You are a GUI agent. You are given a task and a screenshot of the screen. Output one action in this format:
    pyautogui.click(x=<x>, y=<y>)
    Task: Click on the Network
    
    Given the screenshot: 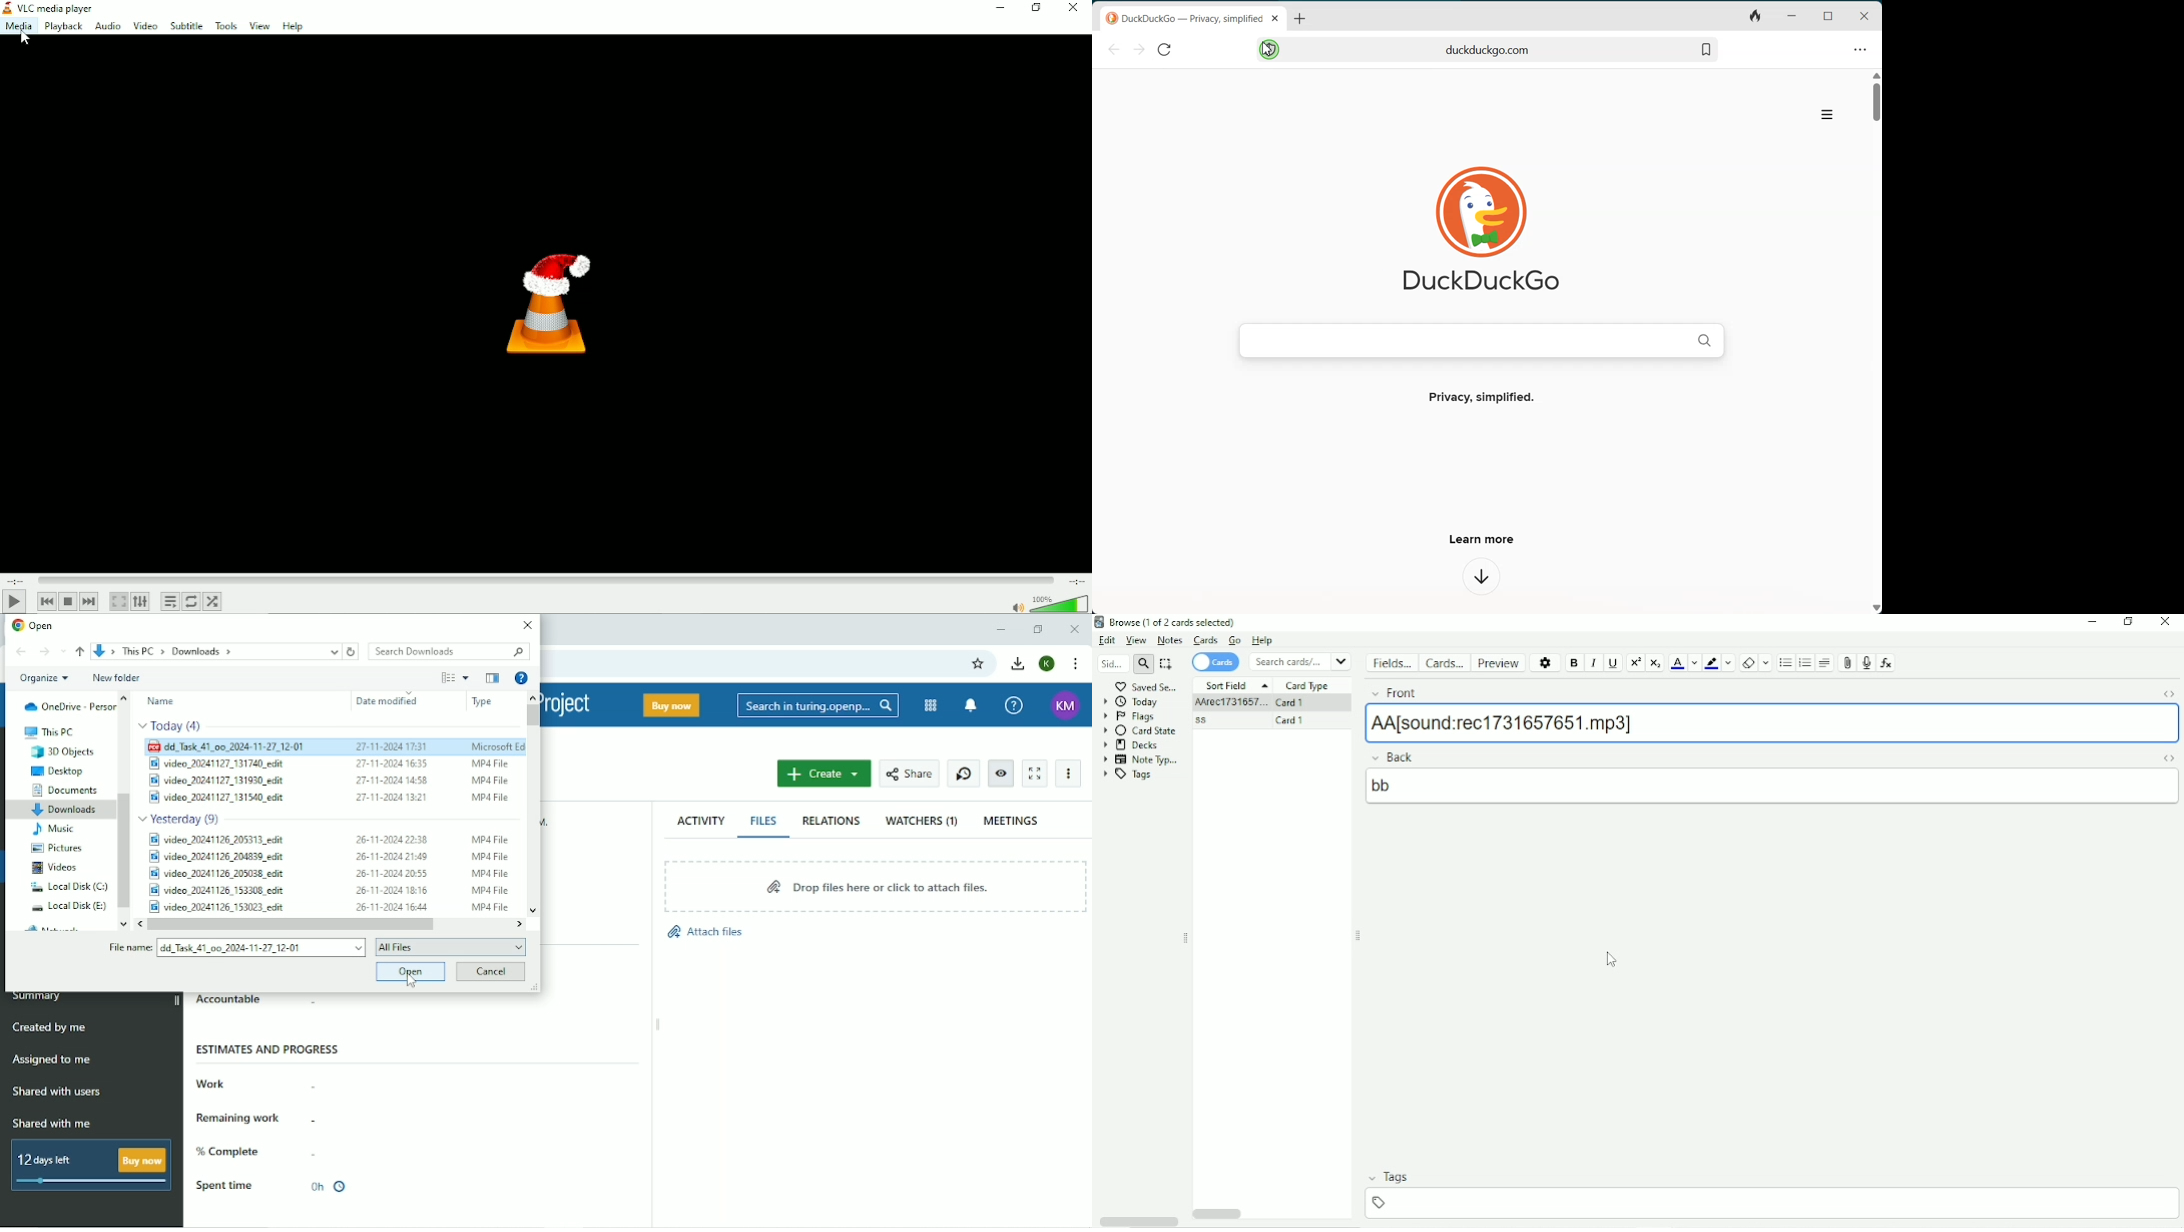 What is the action you would take?
    pyautogui.click(x=56, y=927)
    